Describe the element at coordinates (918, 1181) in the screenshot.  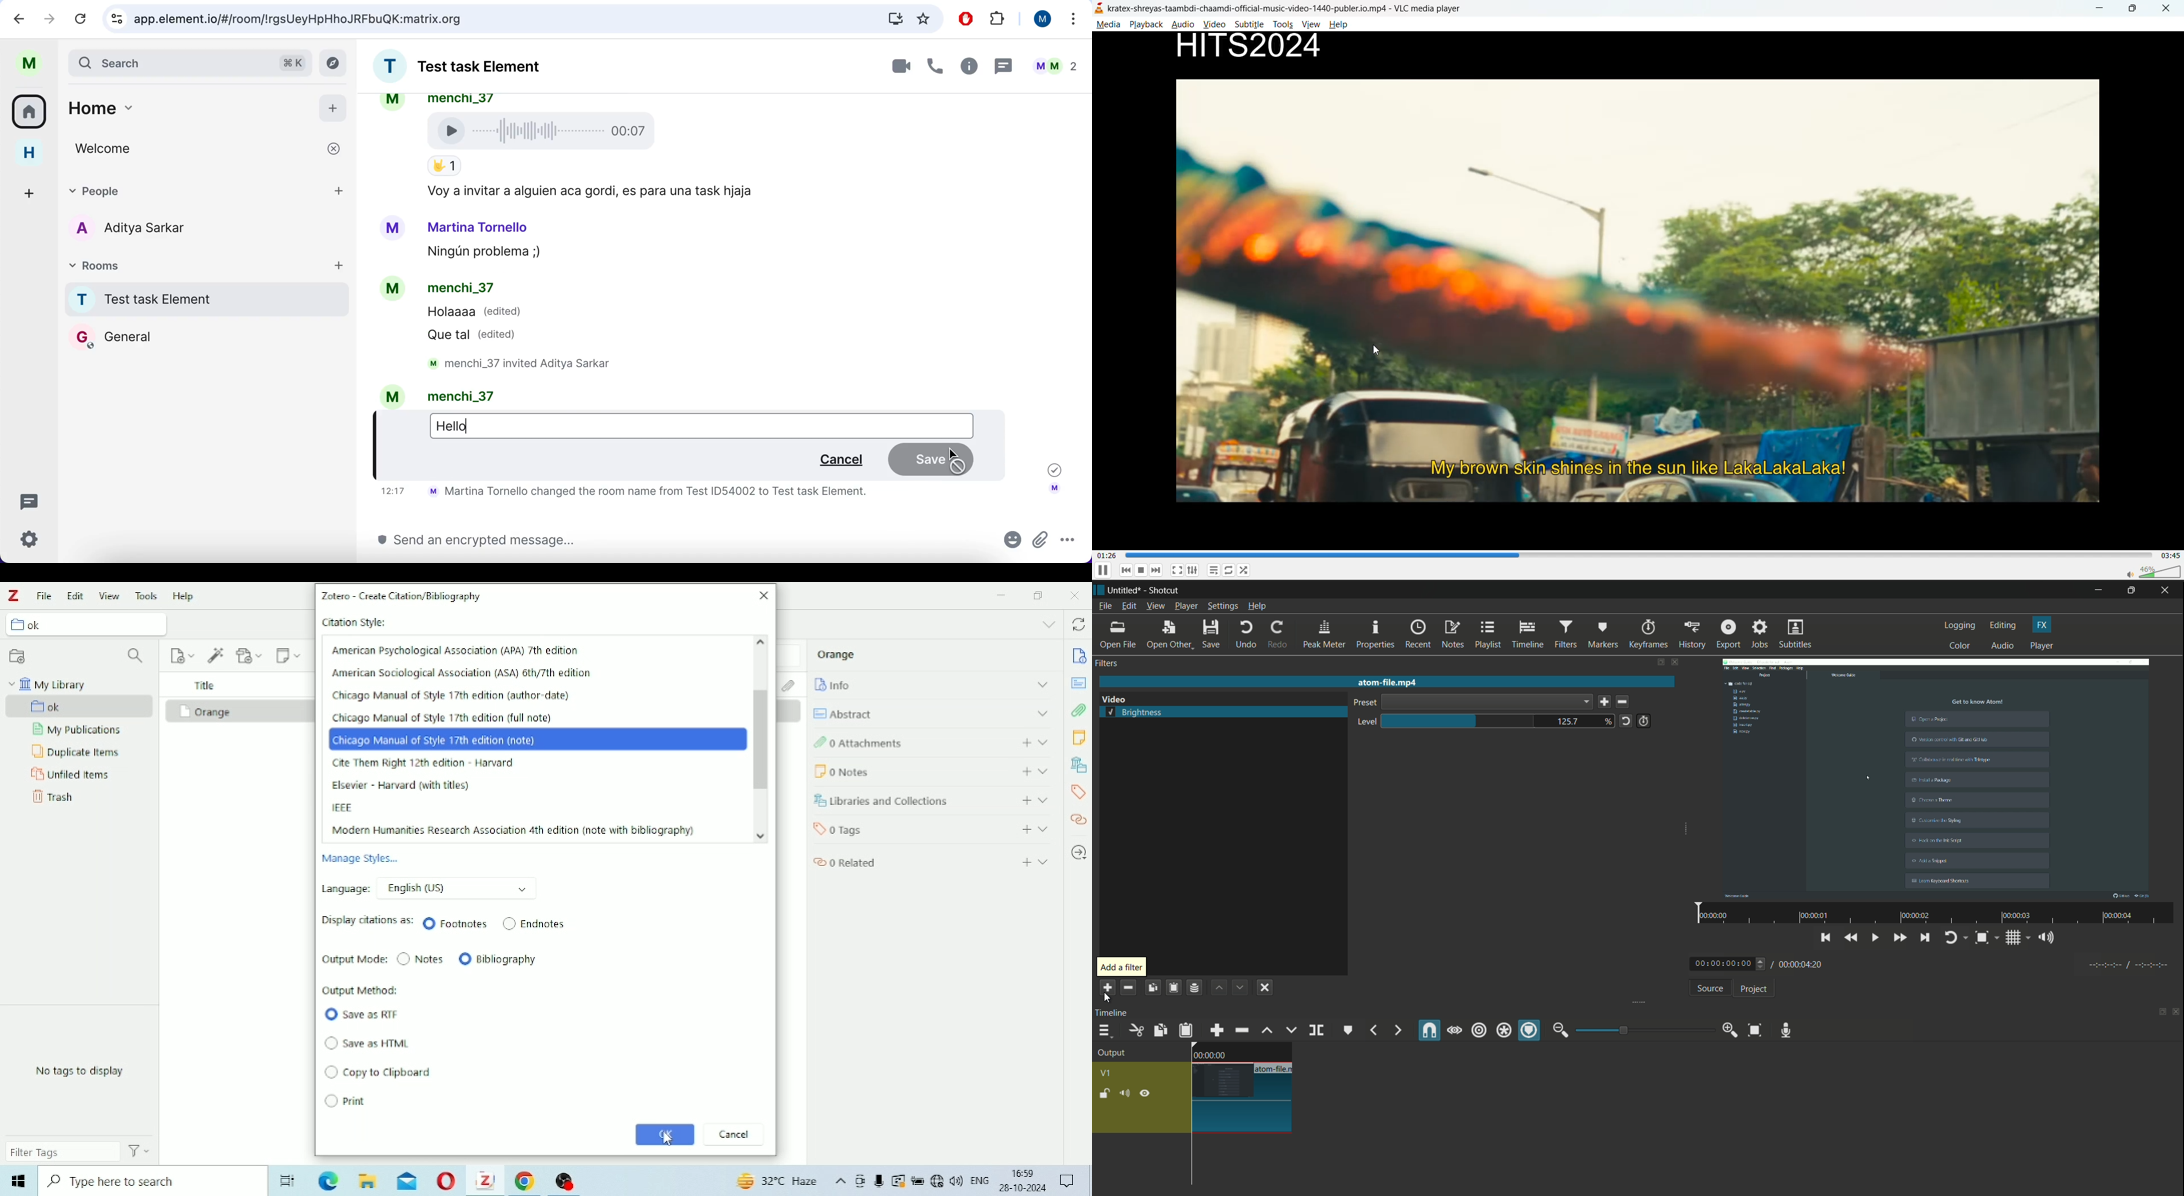
I see `Charging, plugged in` at that location.